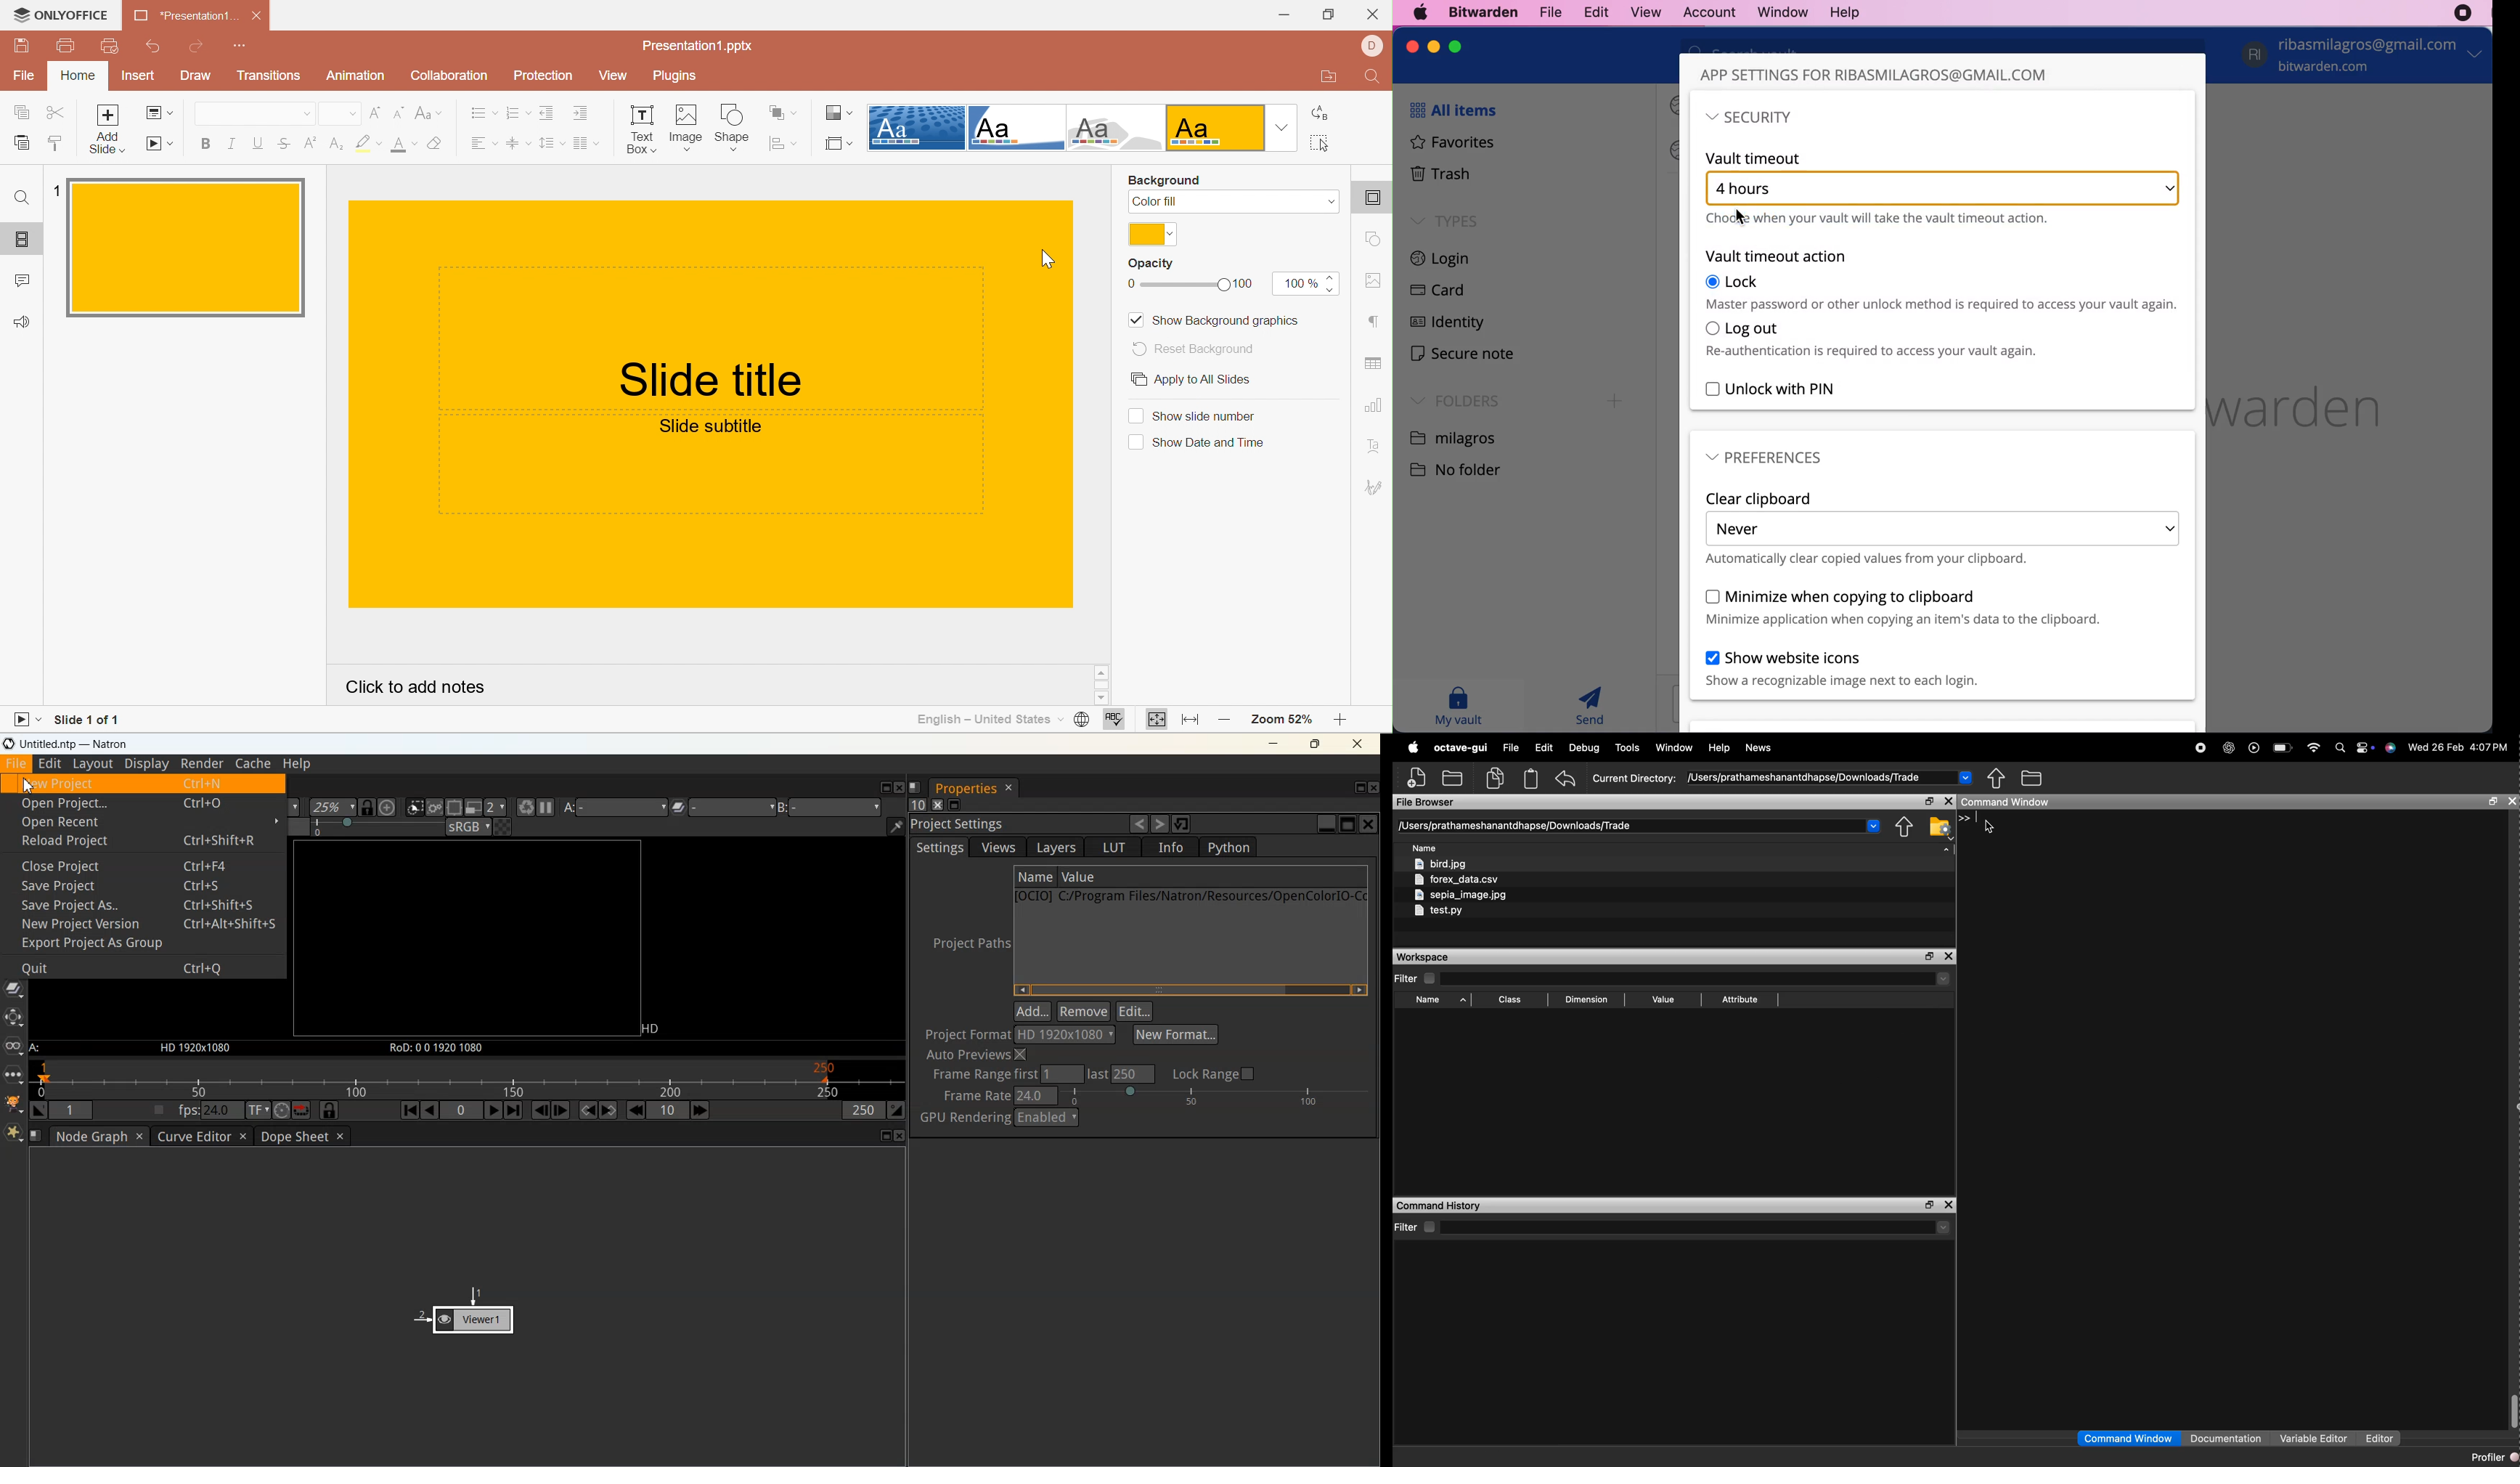  I want to click on chart settings, so click(1374, 405).